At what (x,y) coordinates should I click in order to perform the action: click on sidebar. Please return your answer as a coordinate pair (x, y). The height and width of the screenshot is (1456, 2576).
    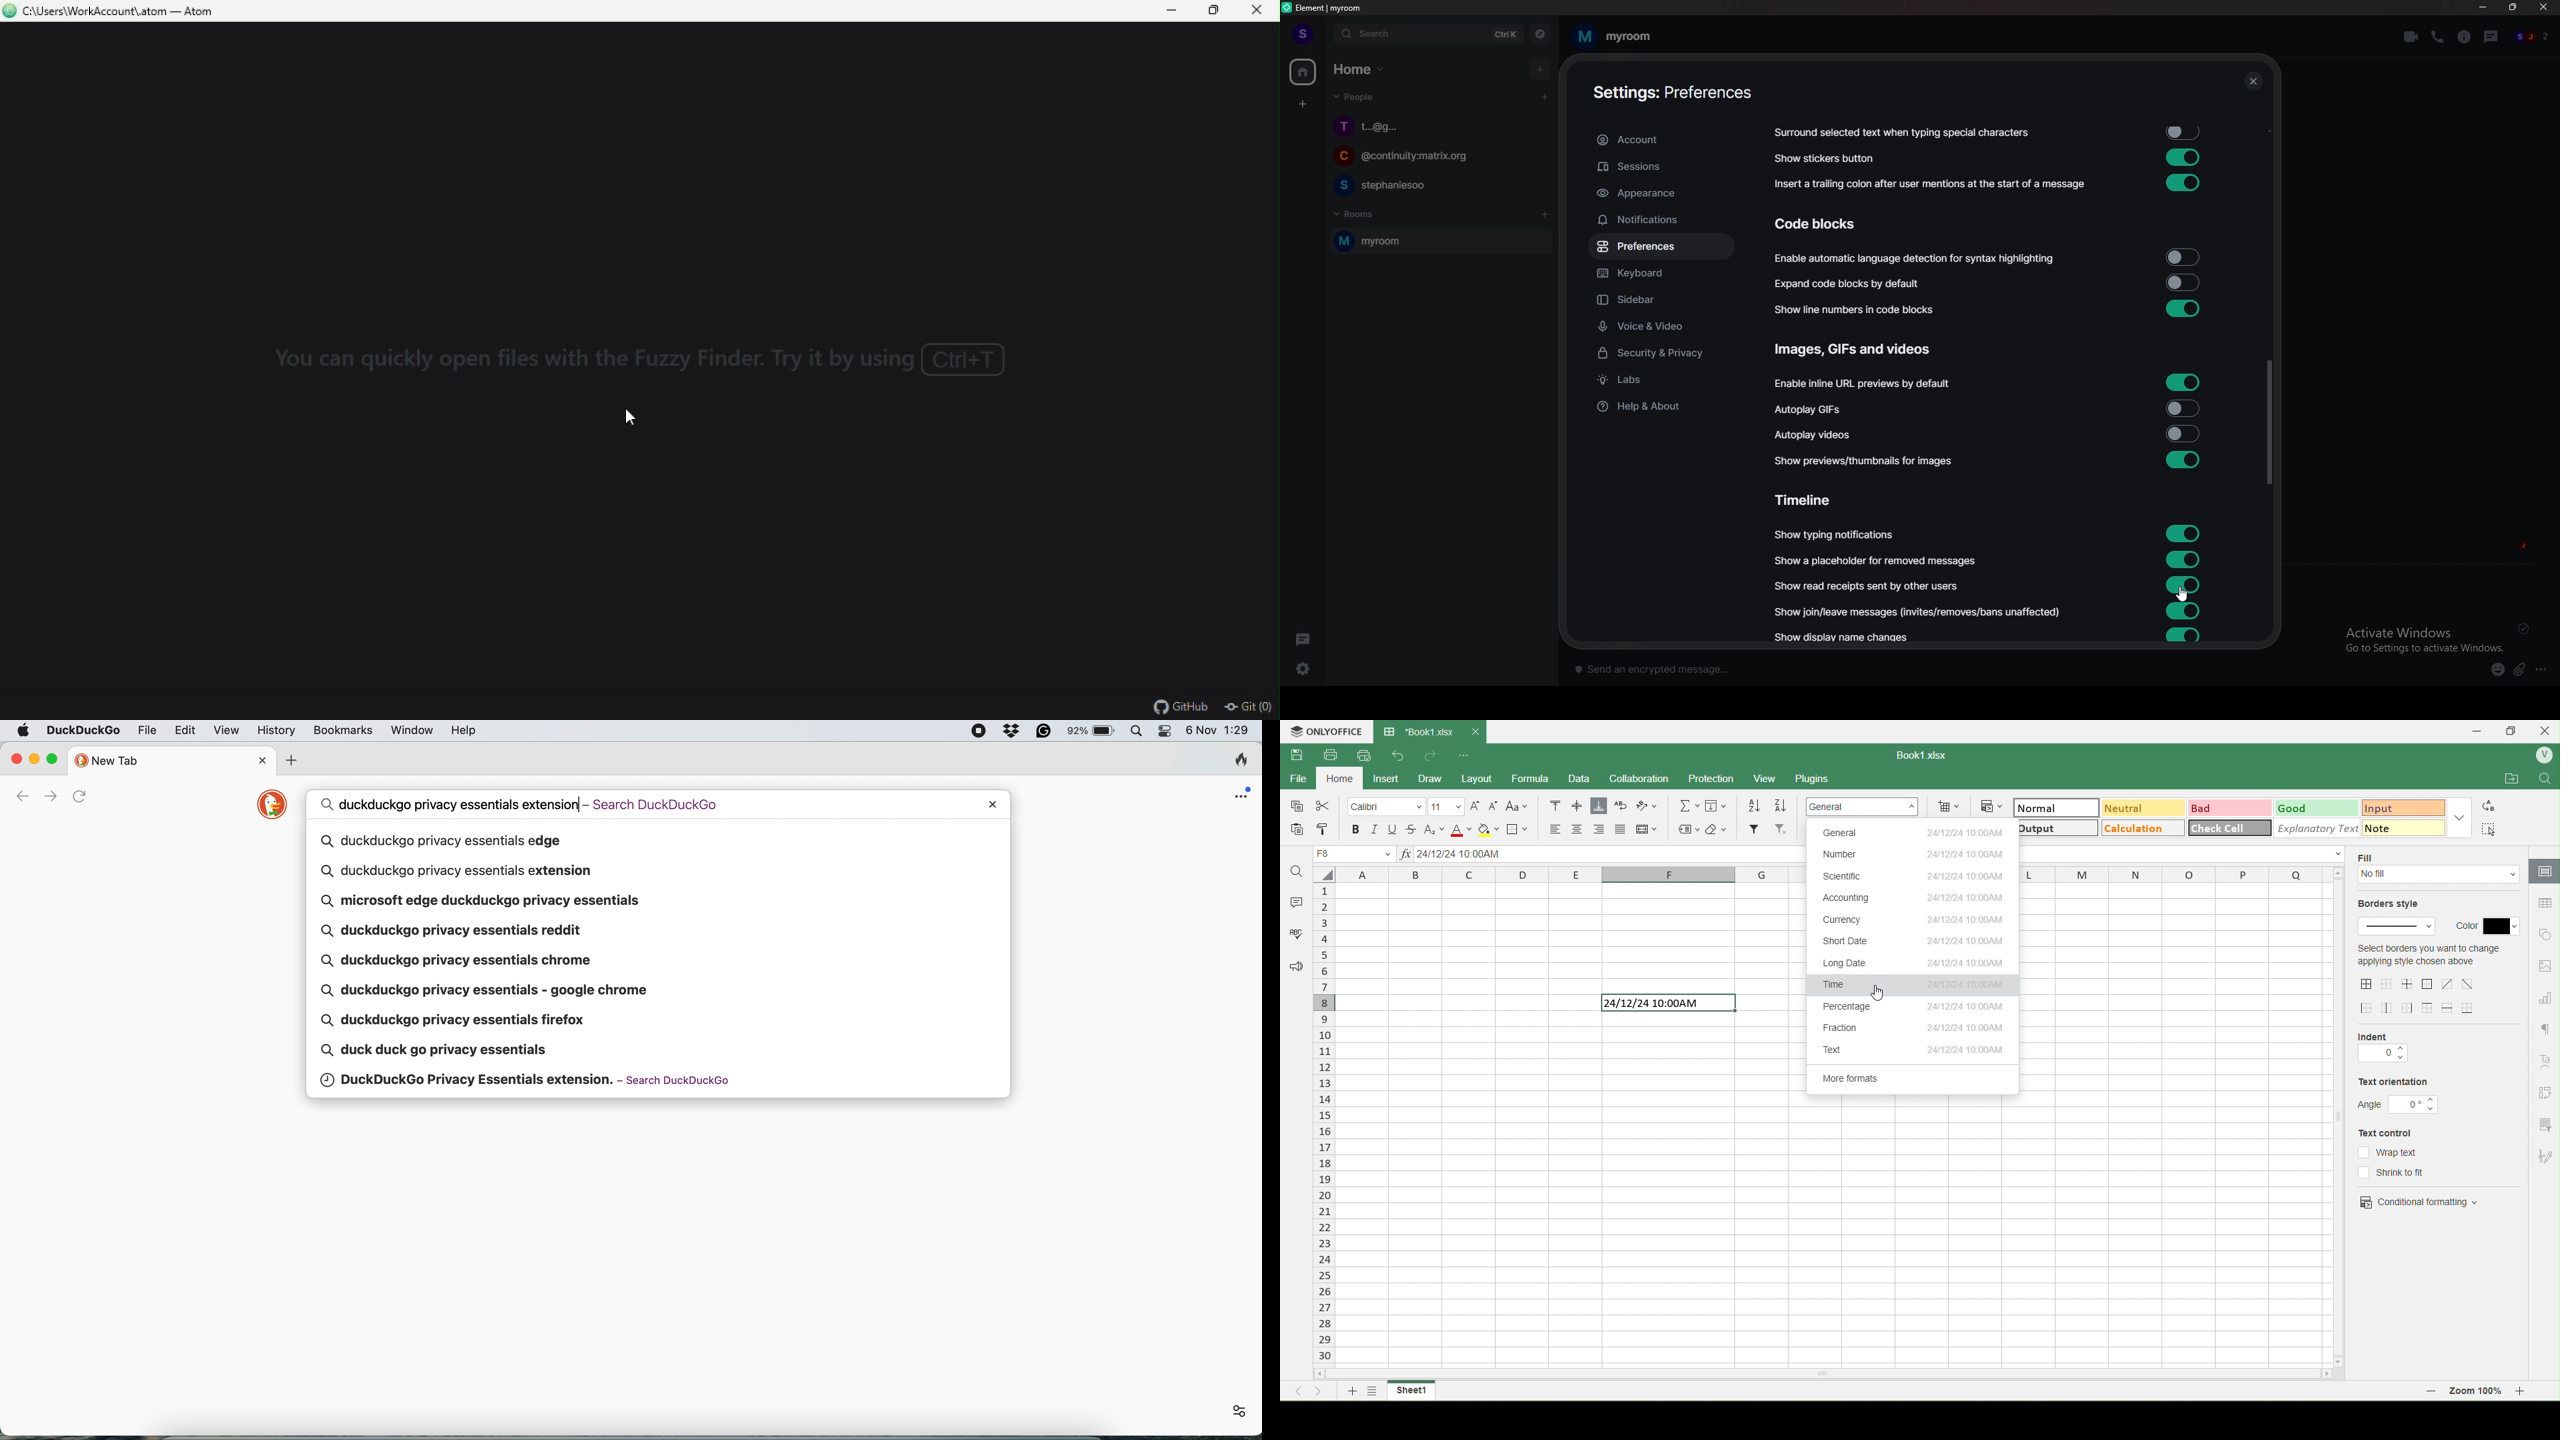
    Looking at the image, I should click on (1665, 301).